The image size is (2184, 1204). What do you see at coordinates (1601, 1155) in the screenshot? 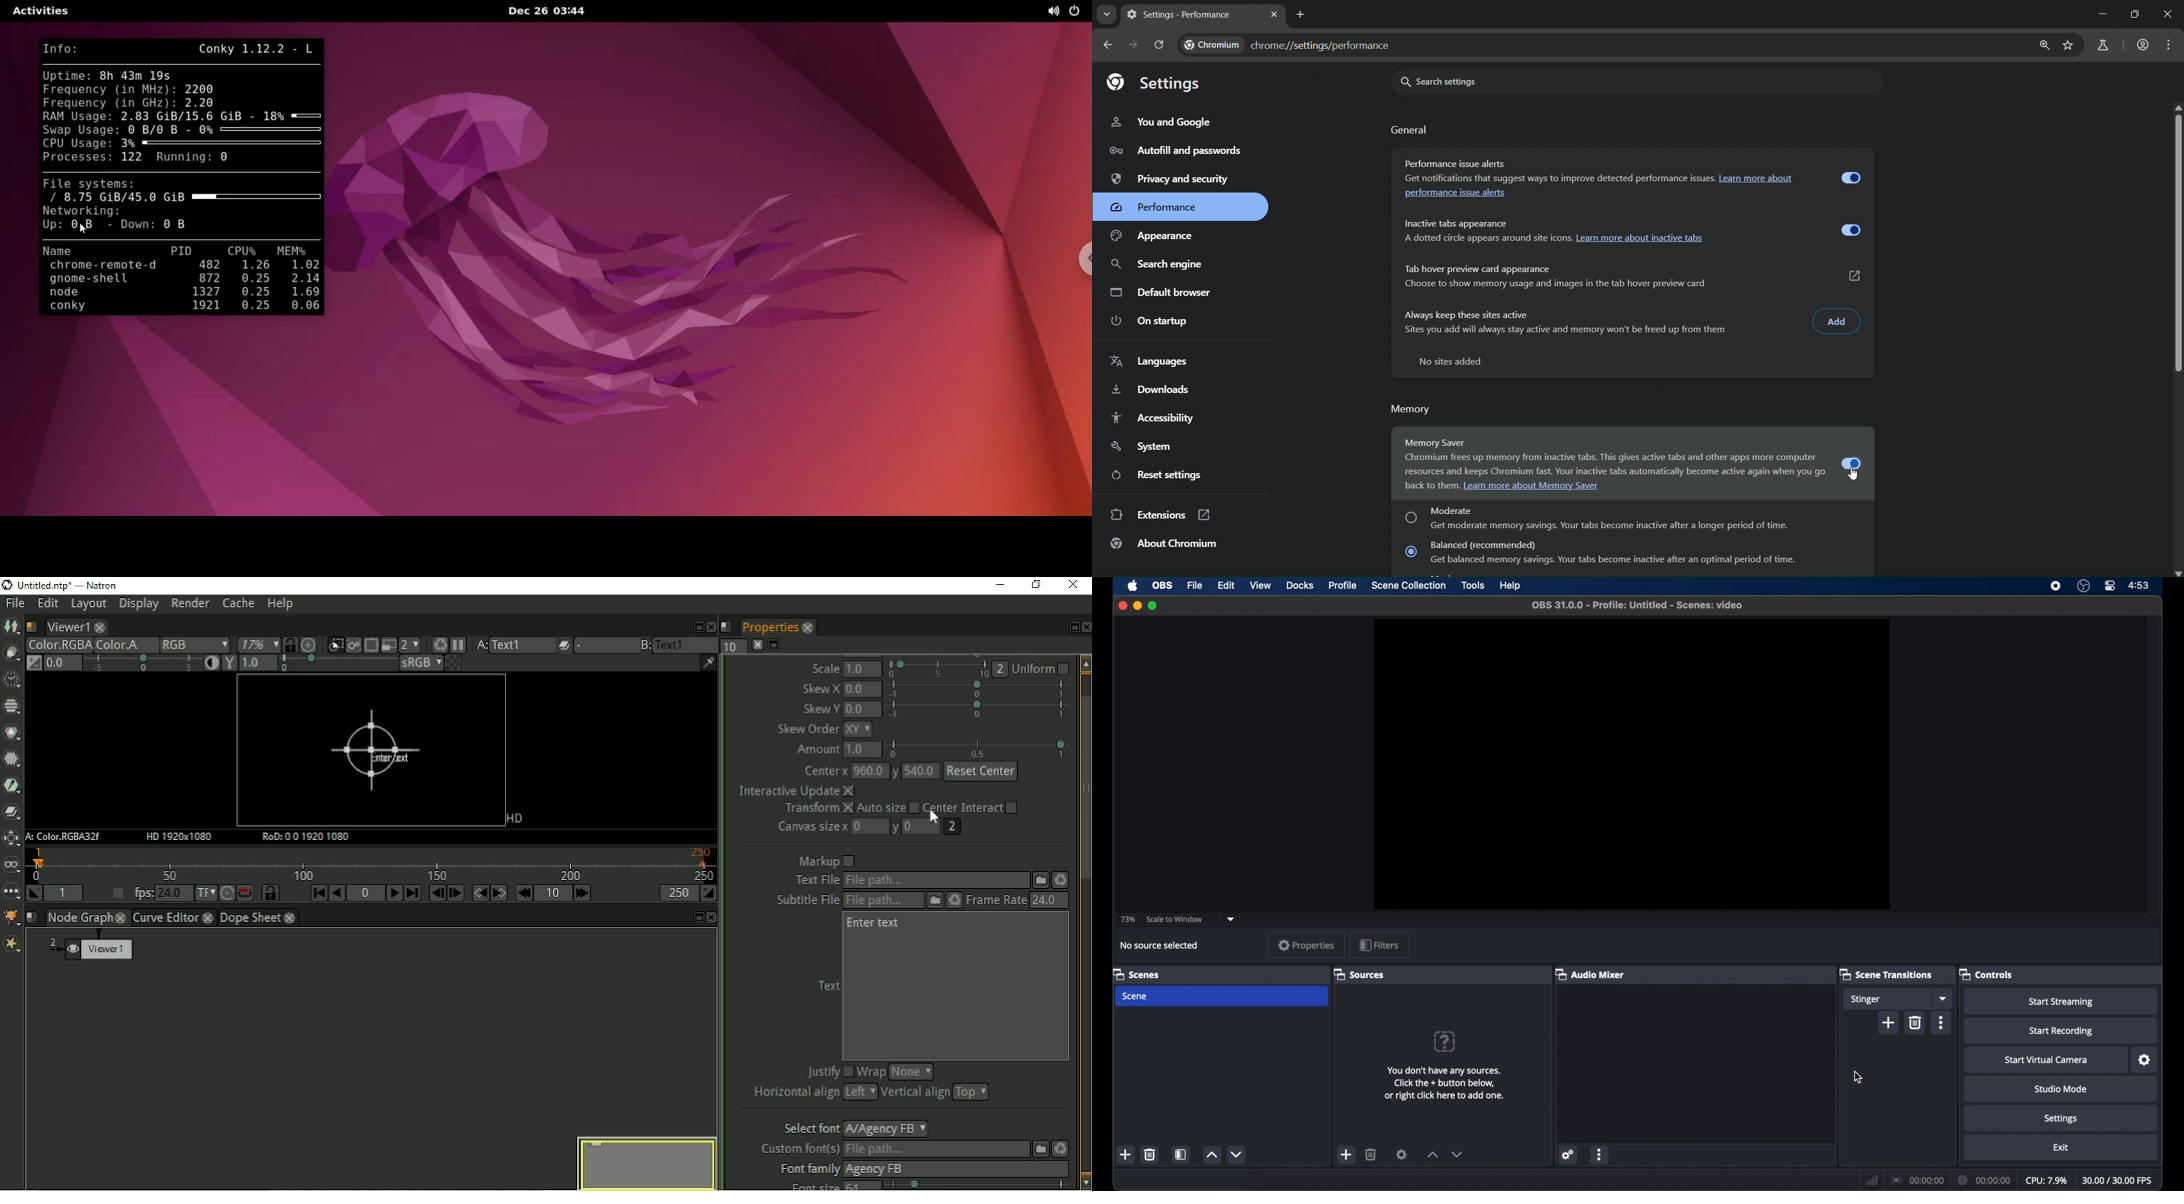
I see `more options` at bounding box center [1601, 1155].